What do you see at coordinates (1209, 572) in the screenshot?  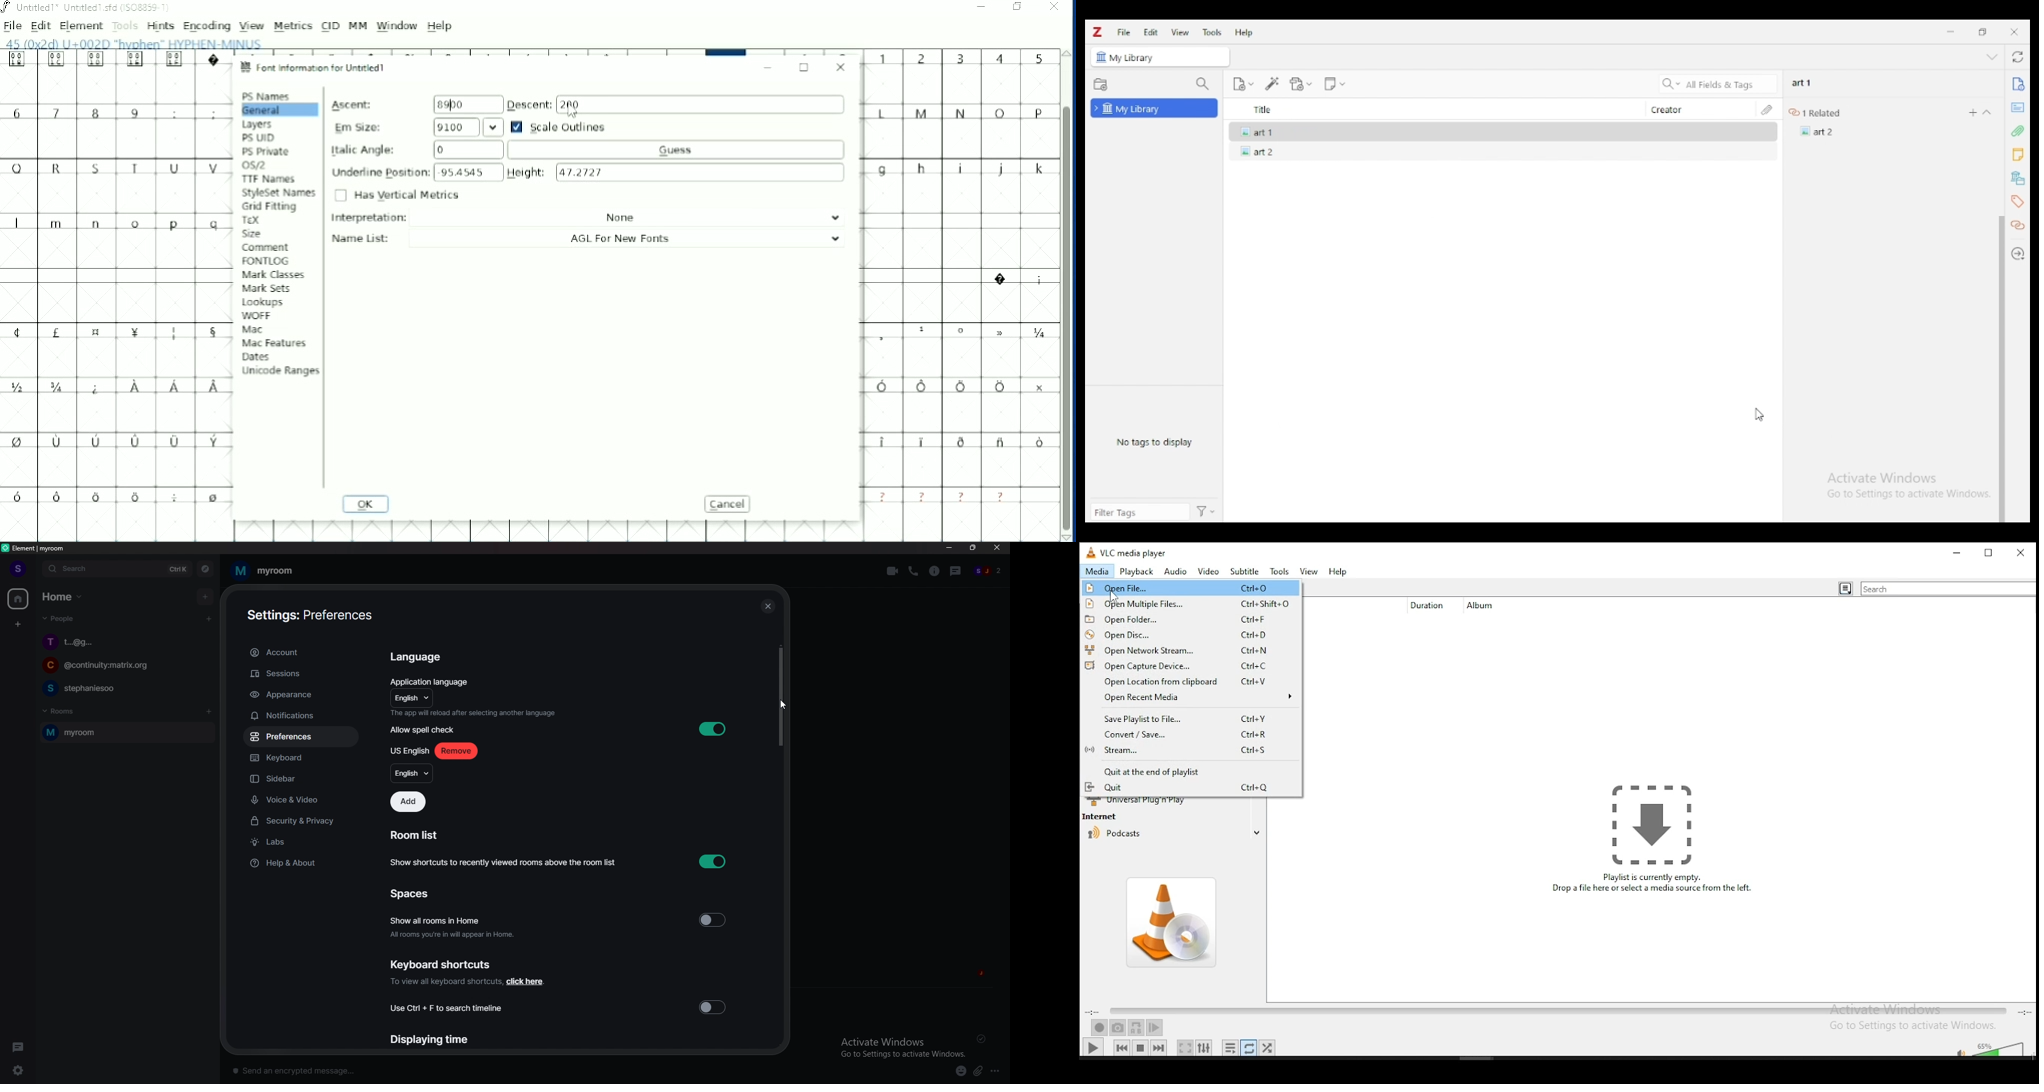 I see `video` at bounding box center [1209, 572].